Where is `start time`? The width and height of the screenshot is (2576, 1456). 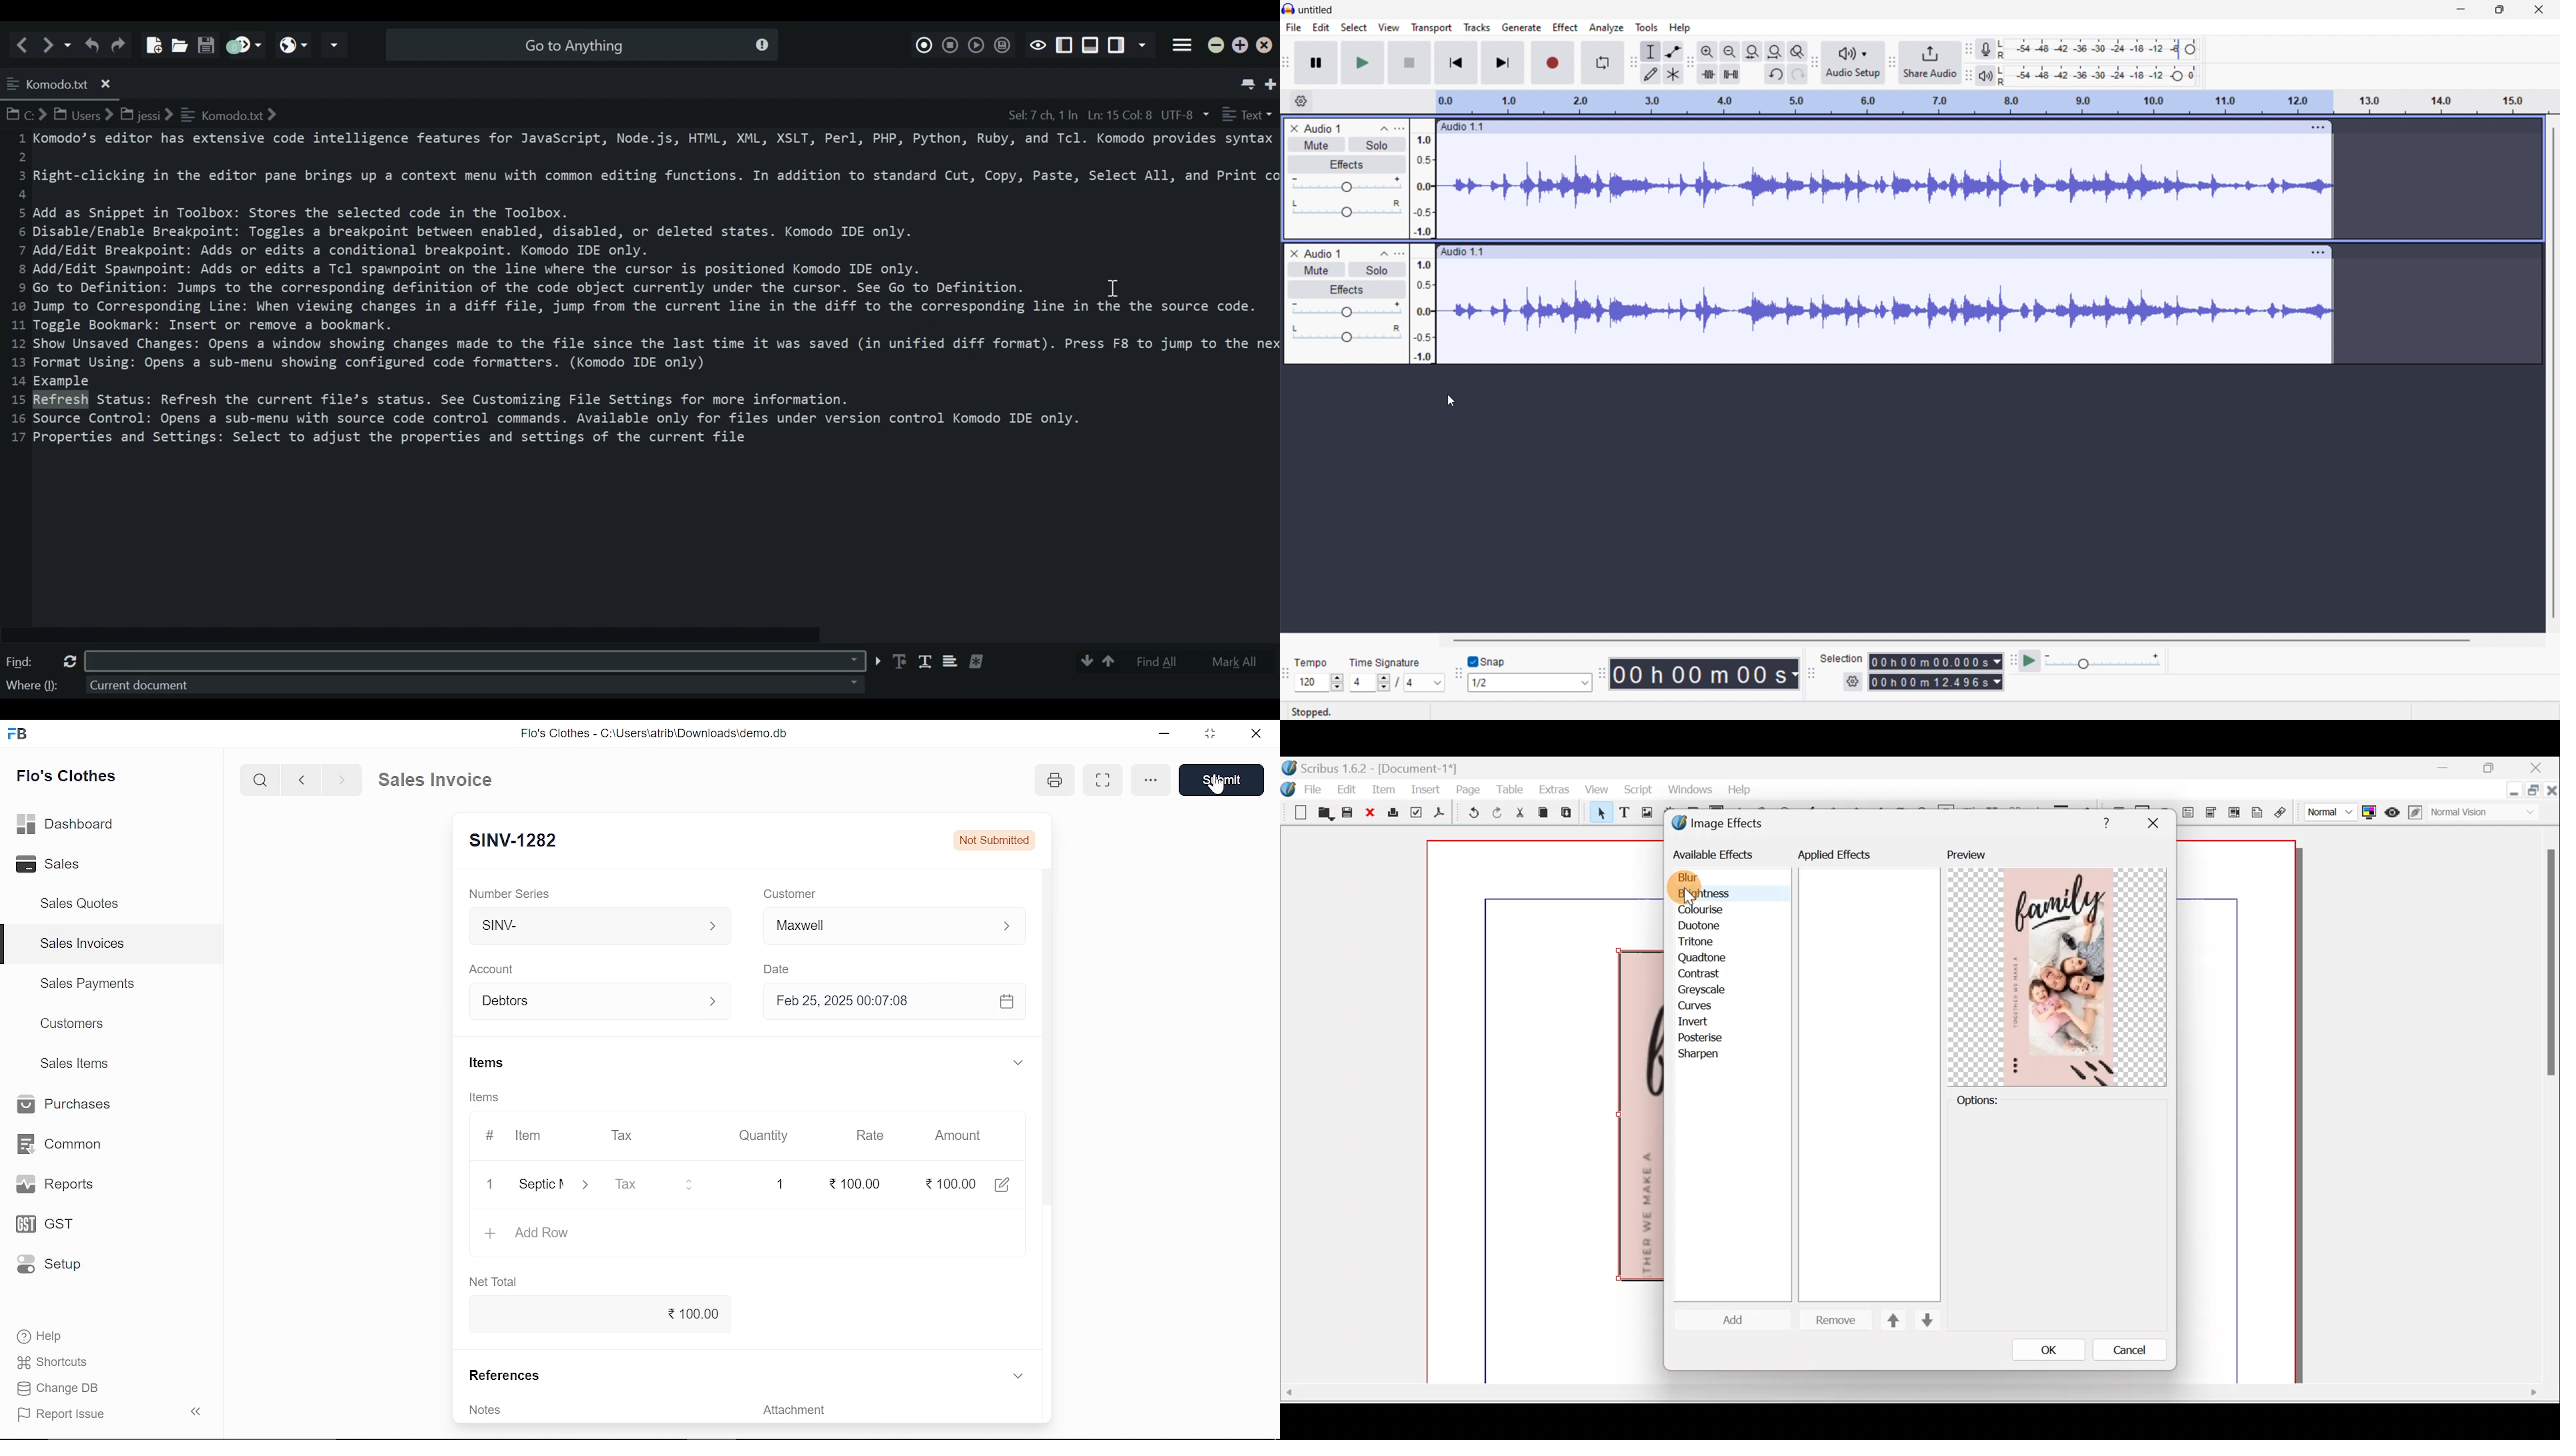
start time is located at coordinates (1937, 661).